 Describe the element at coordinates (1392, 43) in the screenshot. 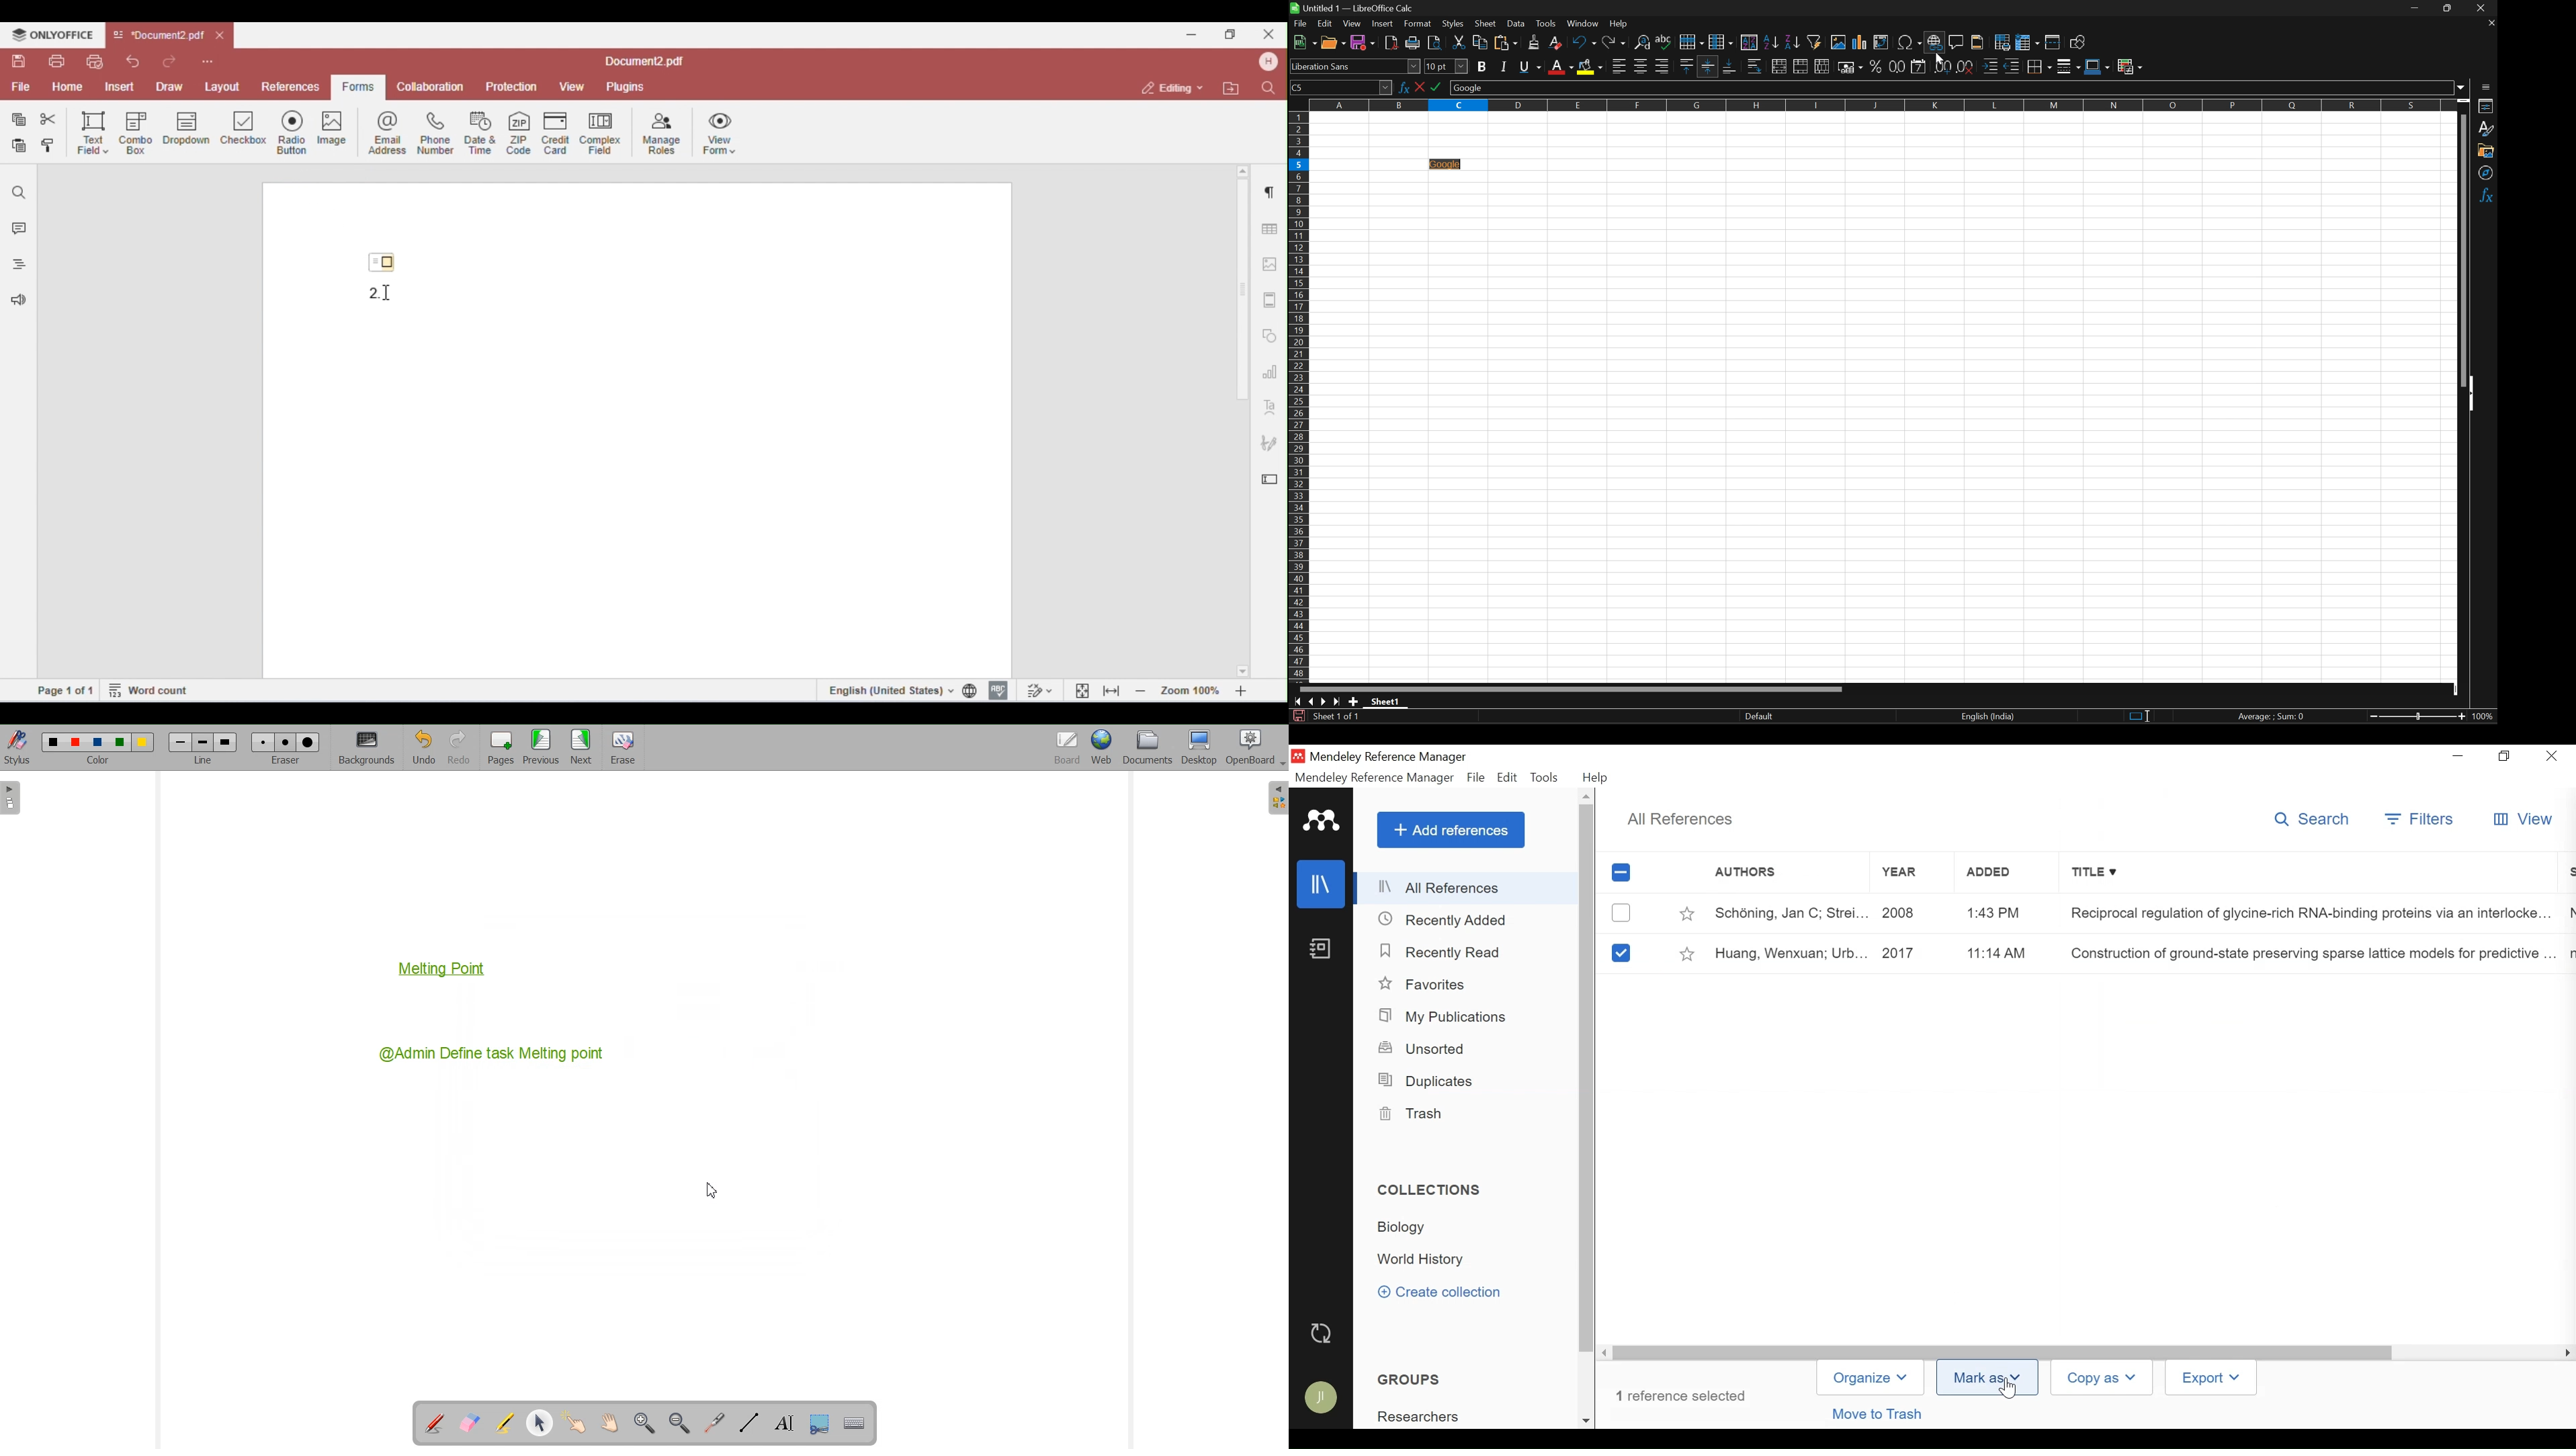

I see `Export directly as PDF` at that location.